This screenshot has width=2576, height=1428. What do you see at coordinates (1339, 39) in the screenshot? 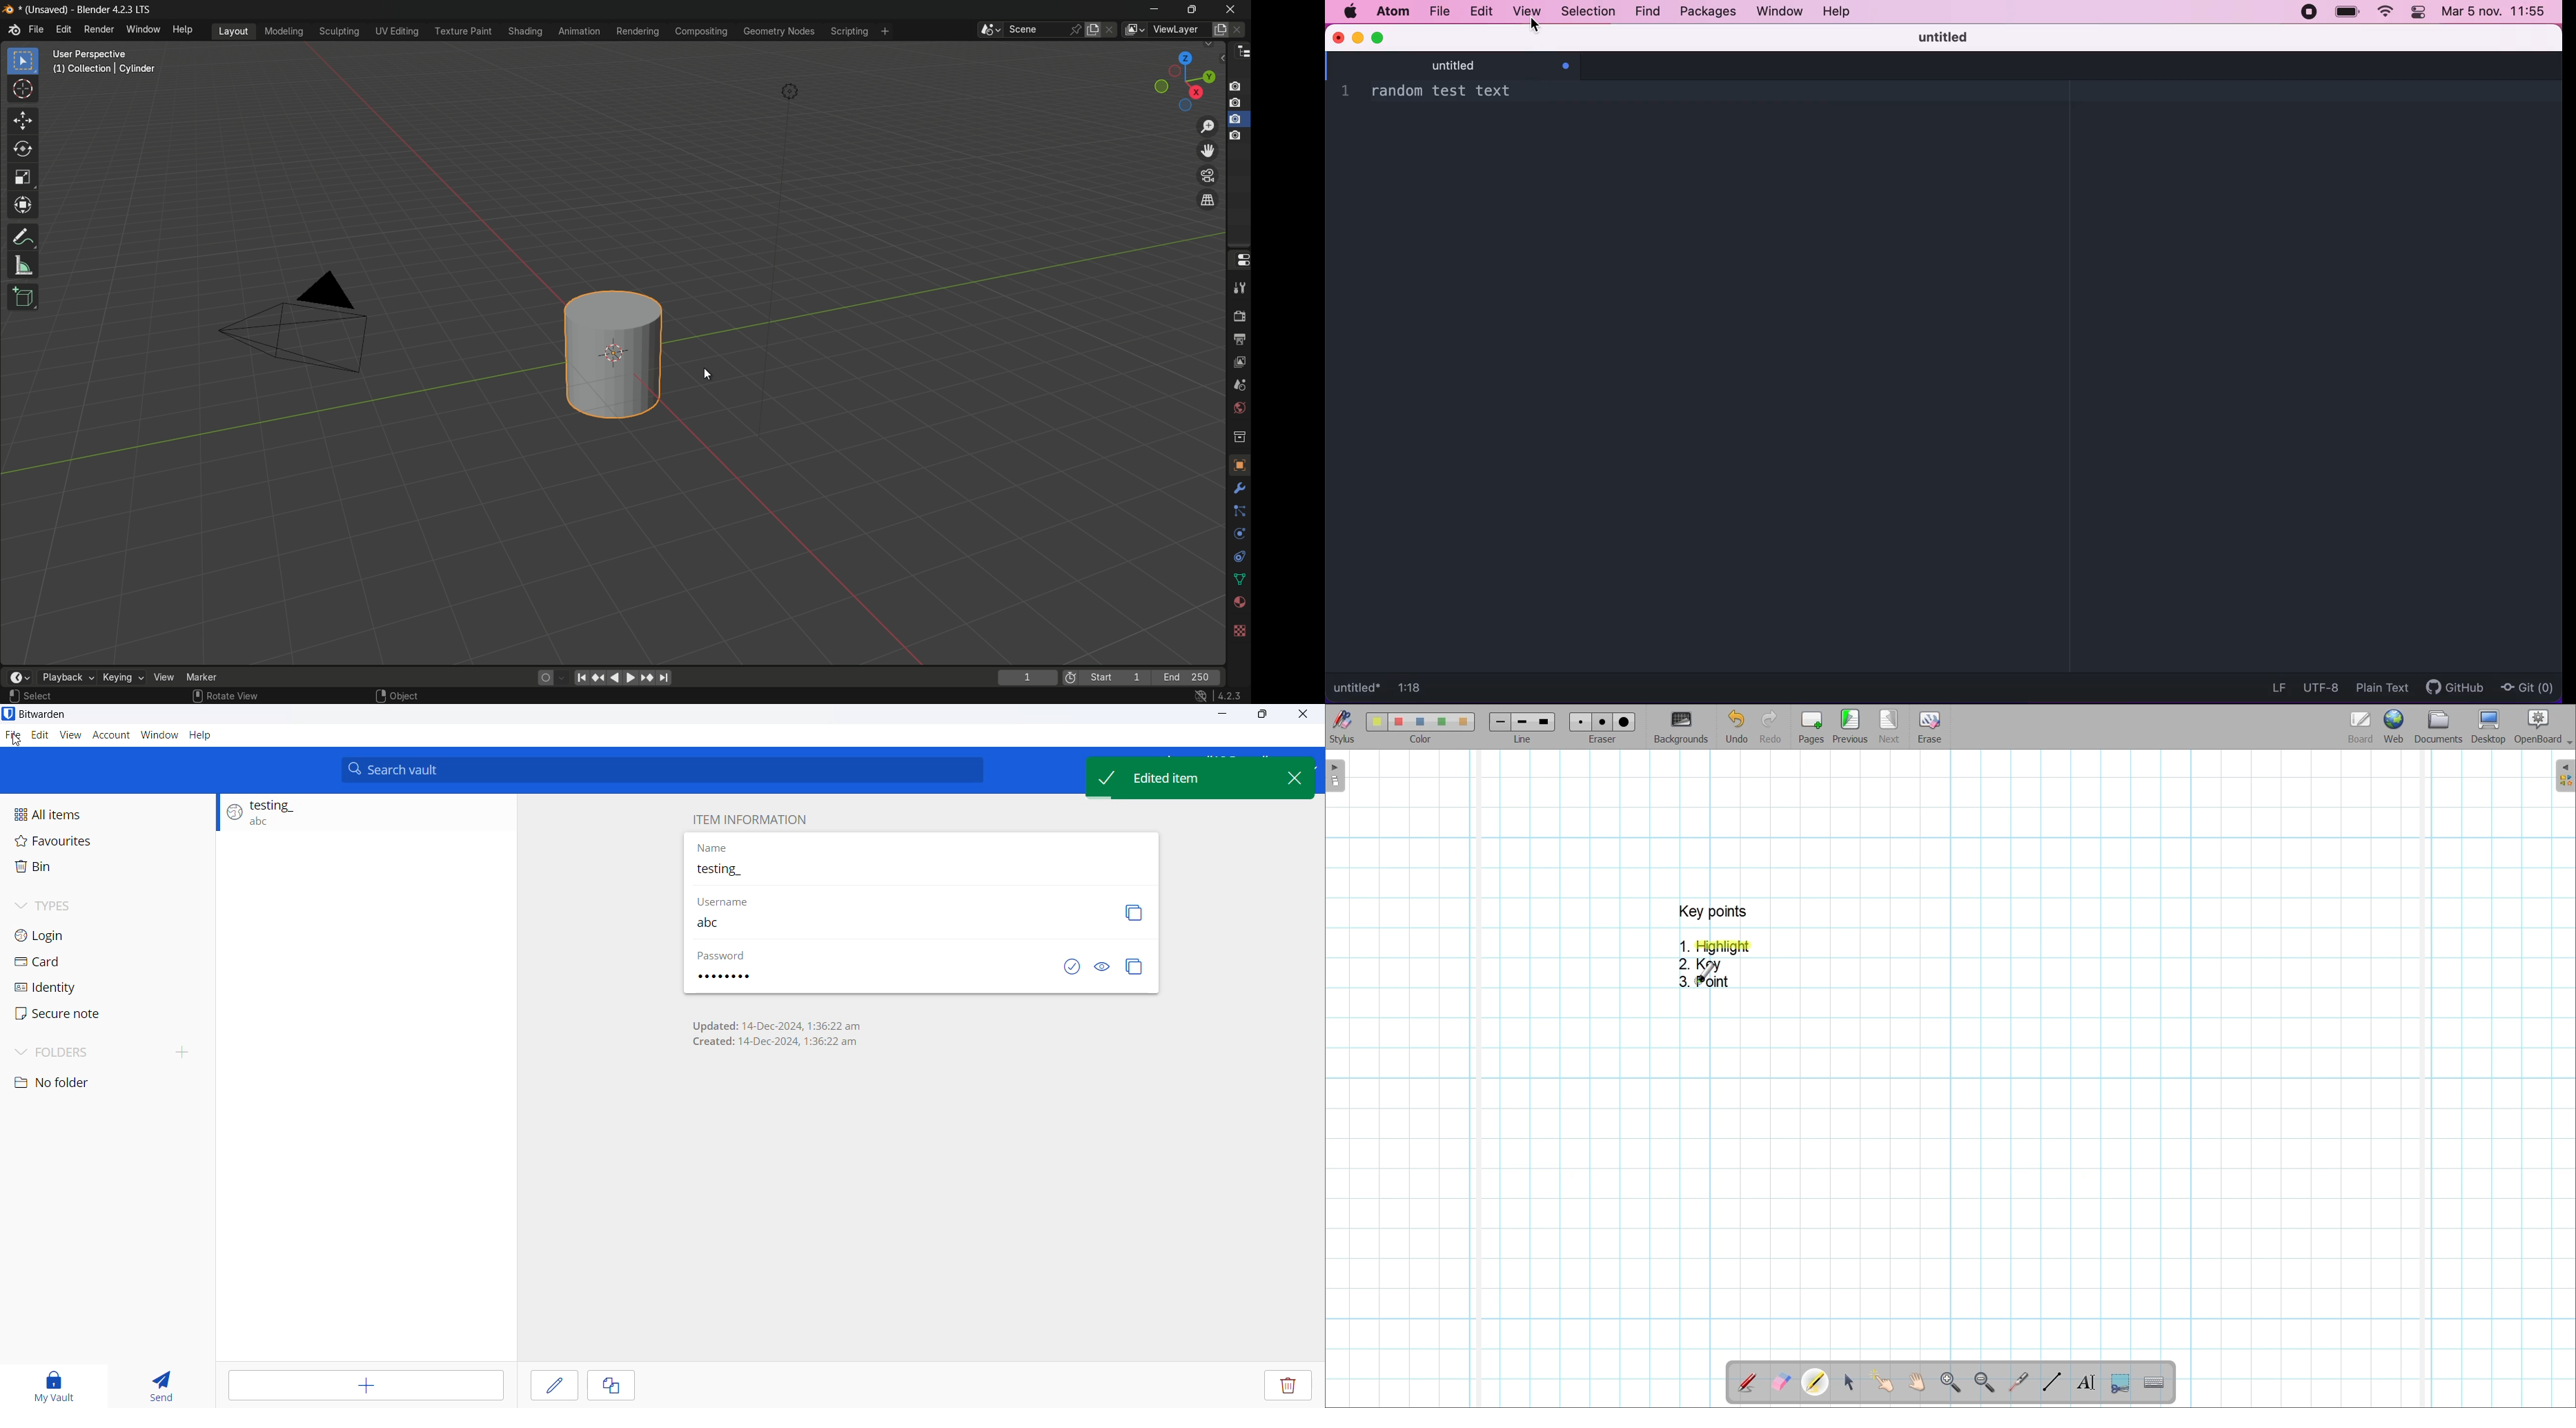
I see `close` at bounding box center [1339, 39].